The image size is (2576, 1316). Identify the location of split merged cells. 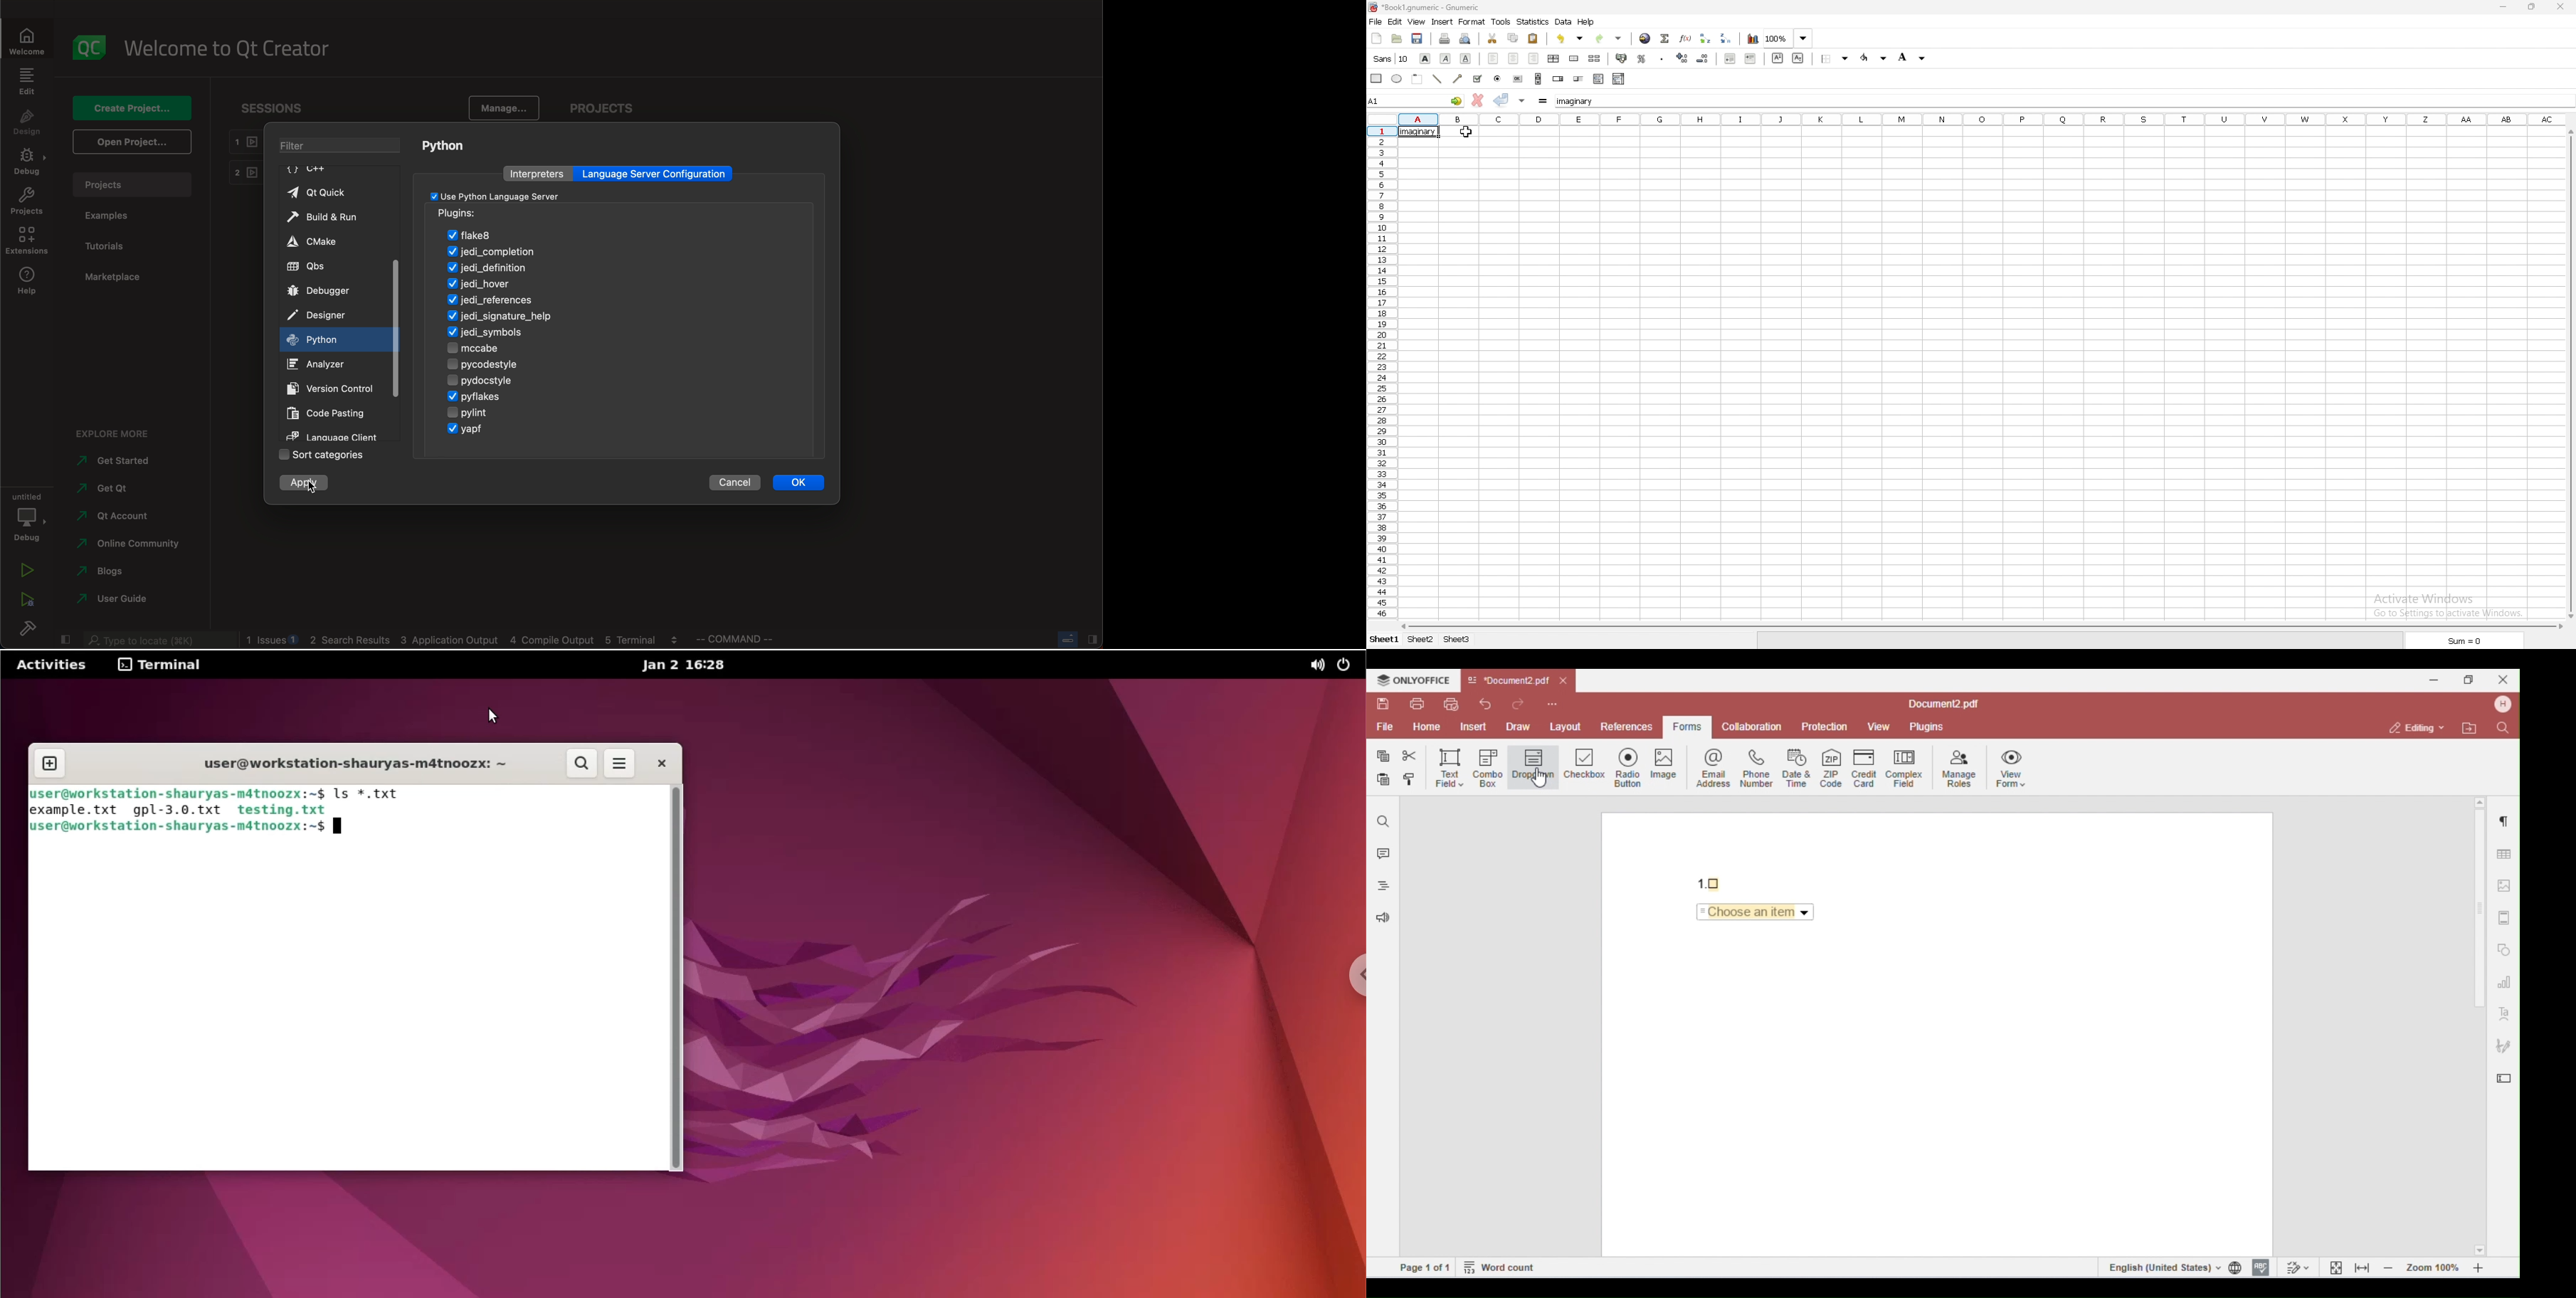
(1594, 58).